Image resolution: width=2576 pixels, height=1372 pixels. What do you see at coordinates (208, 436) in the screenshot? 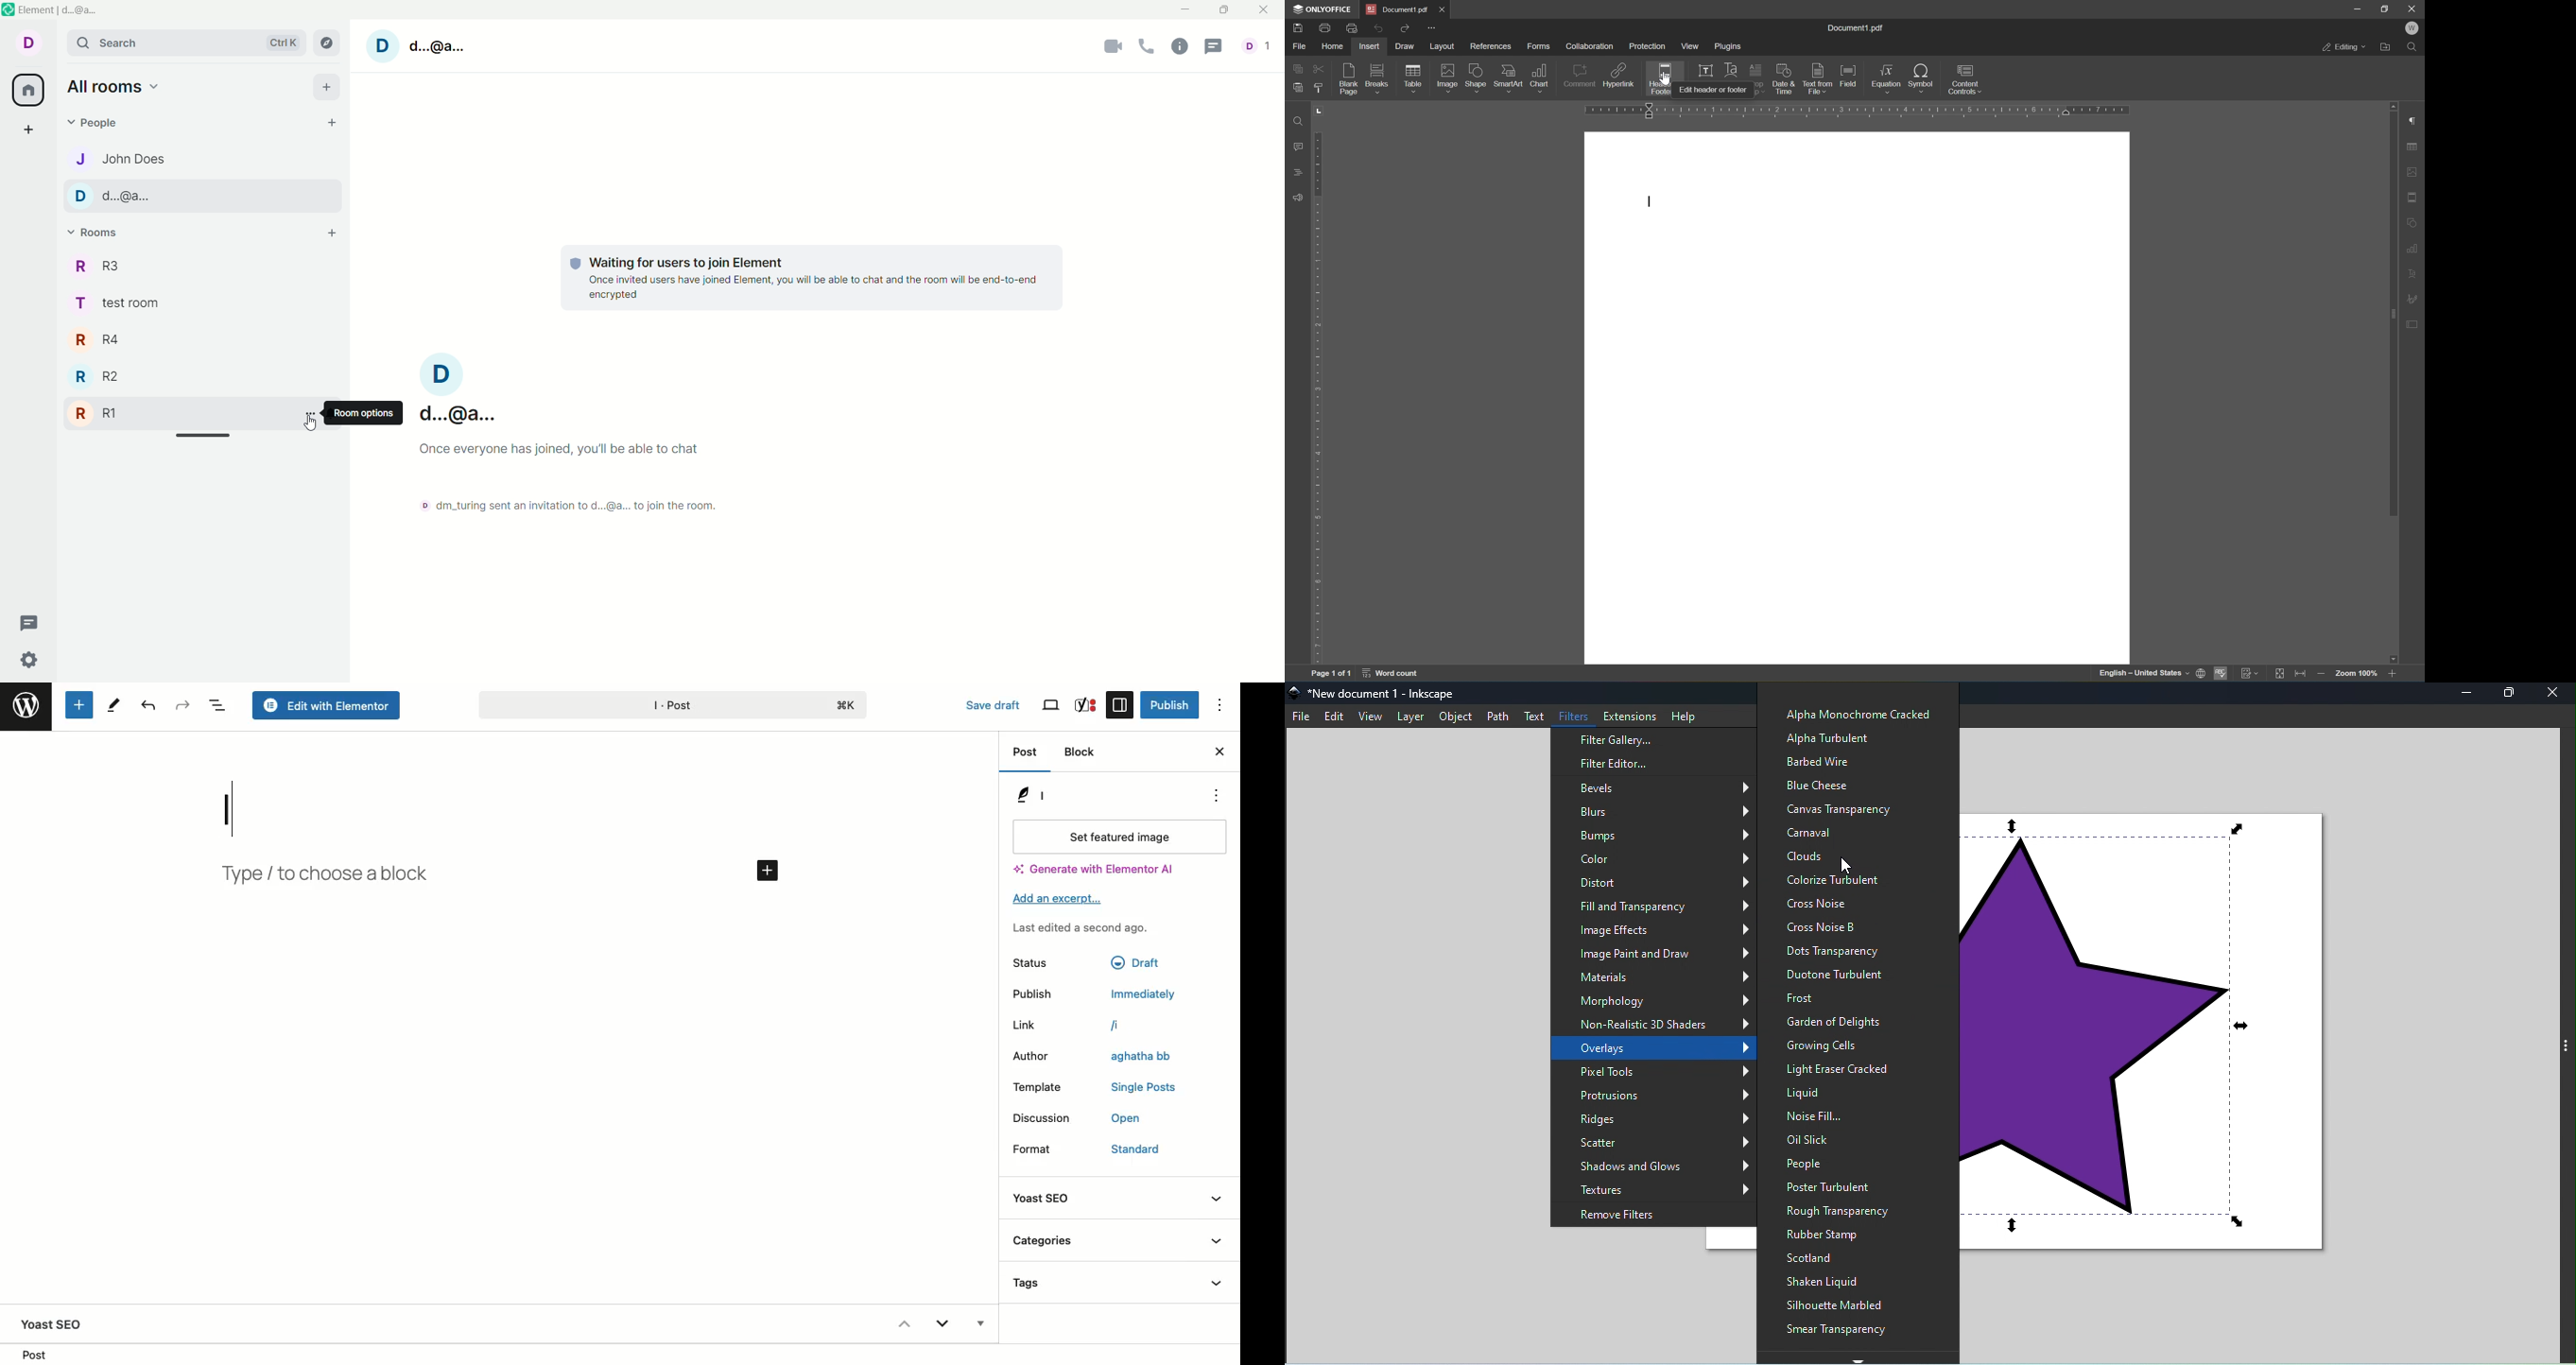
I see `horizontal scroll bar` at bounding box center [208, 436].